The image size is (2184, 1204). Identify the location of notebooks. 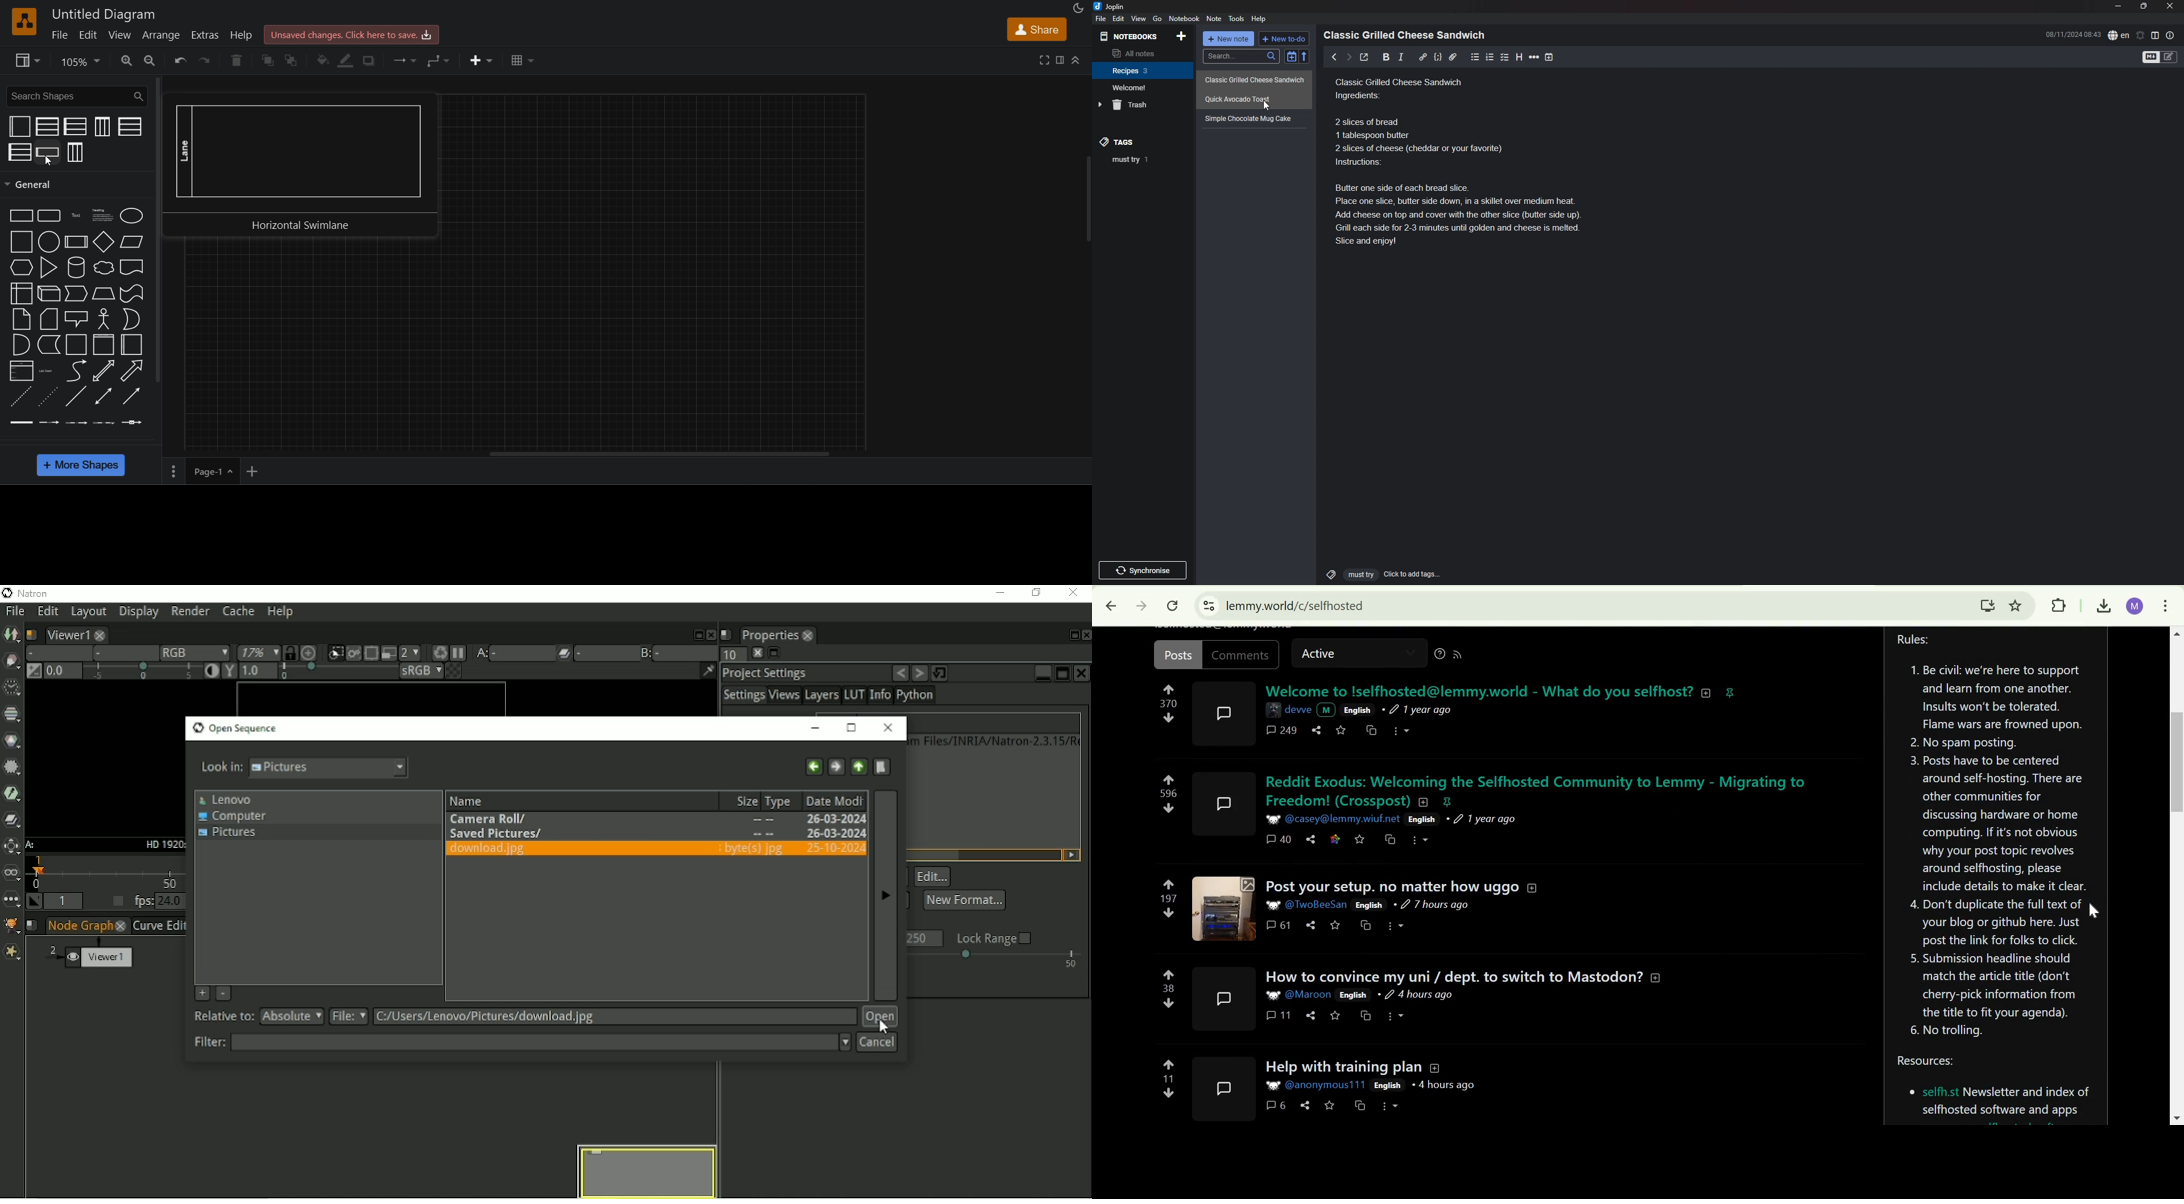
(1130, 36).